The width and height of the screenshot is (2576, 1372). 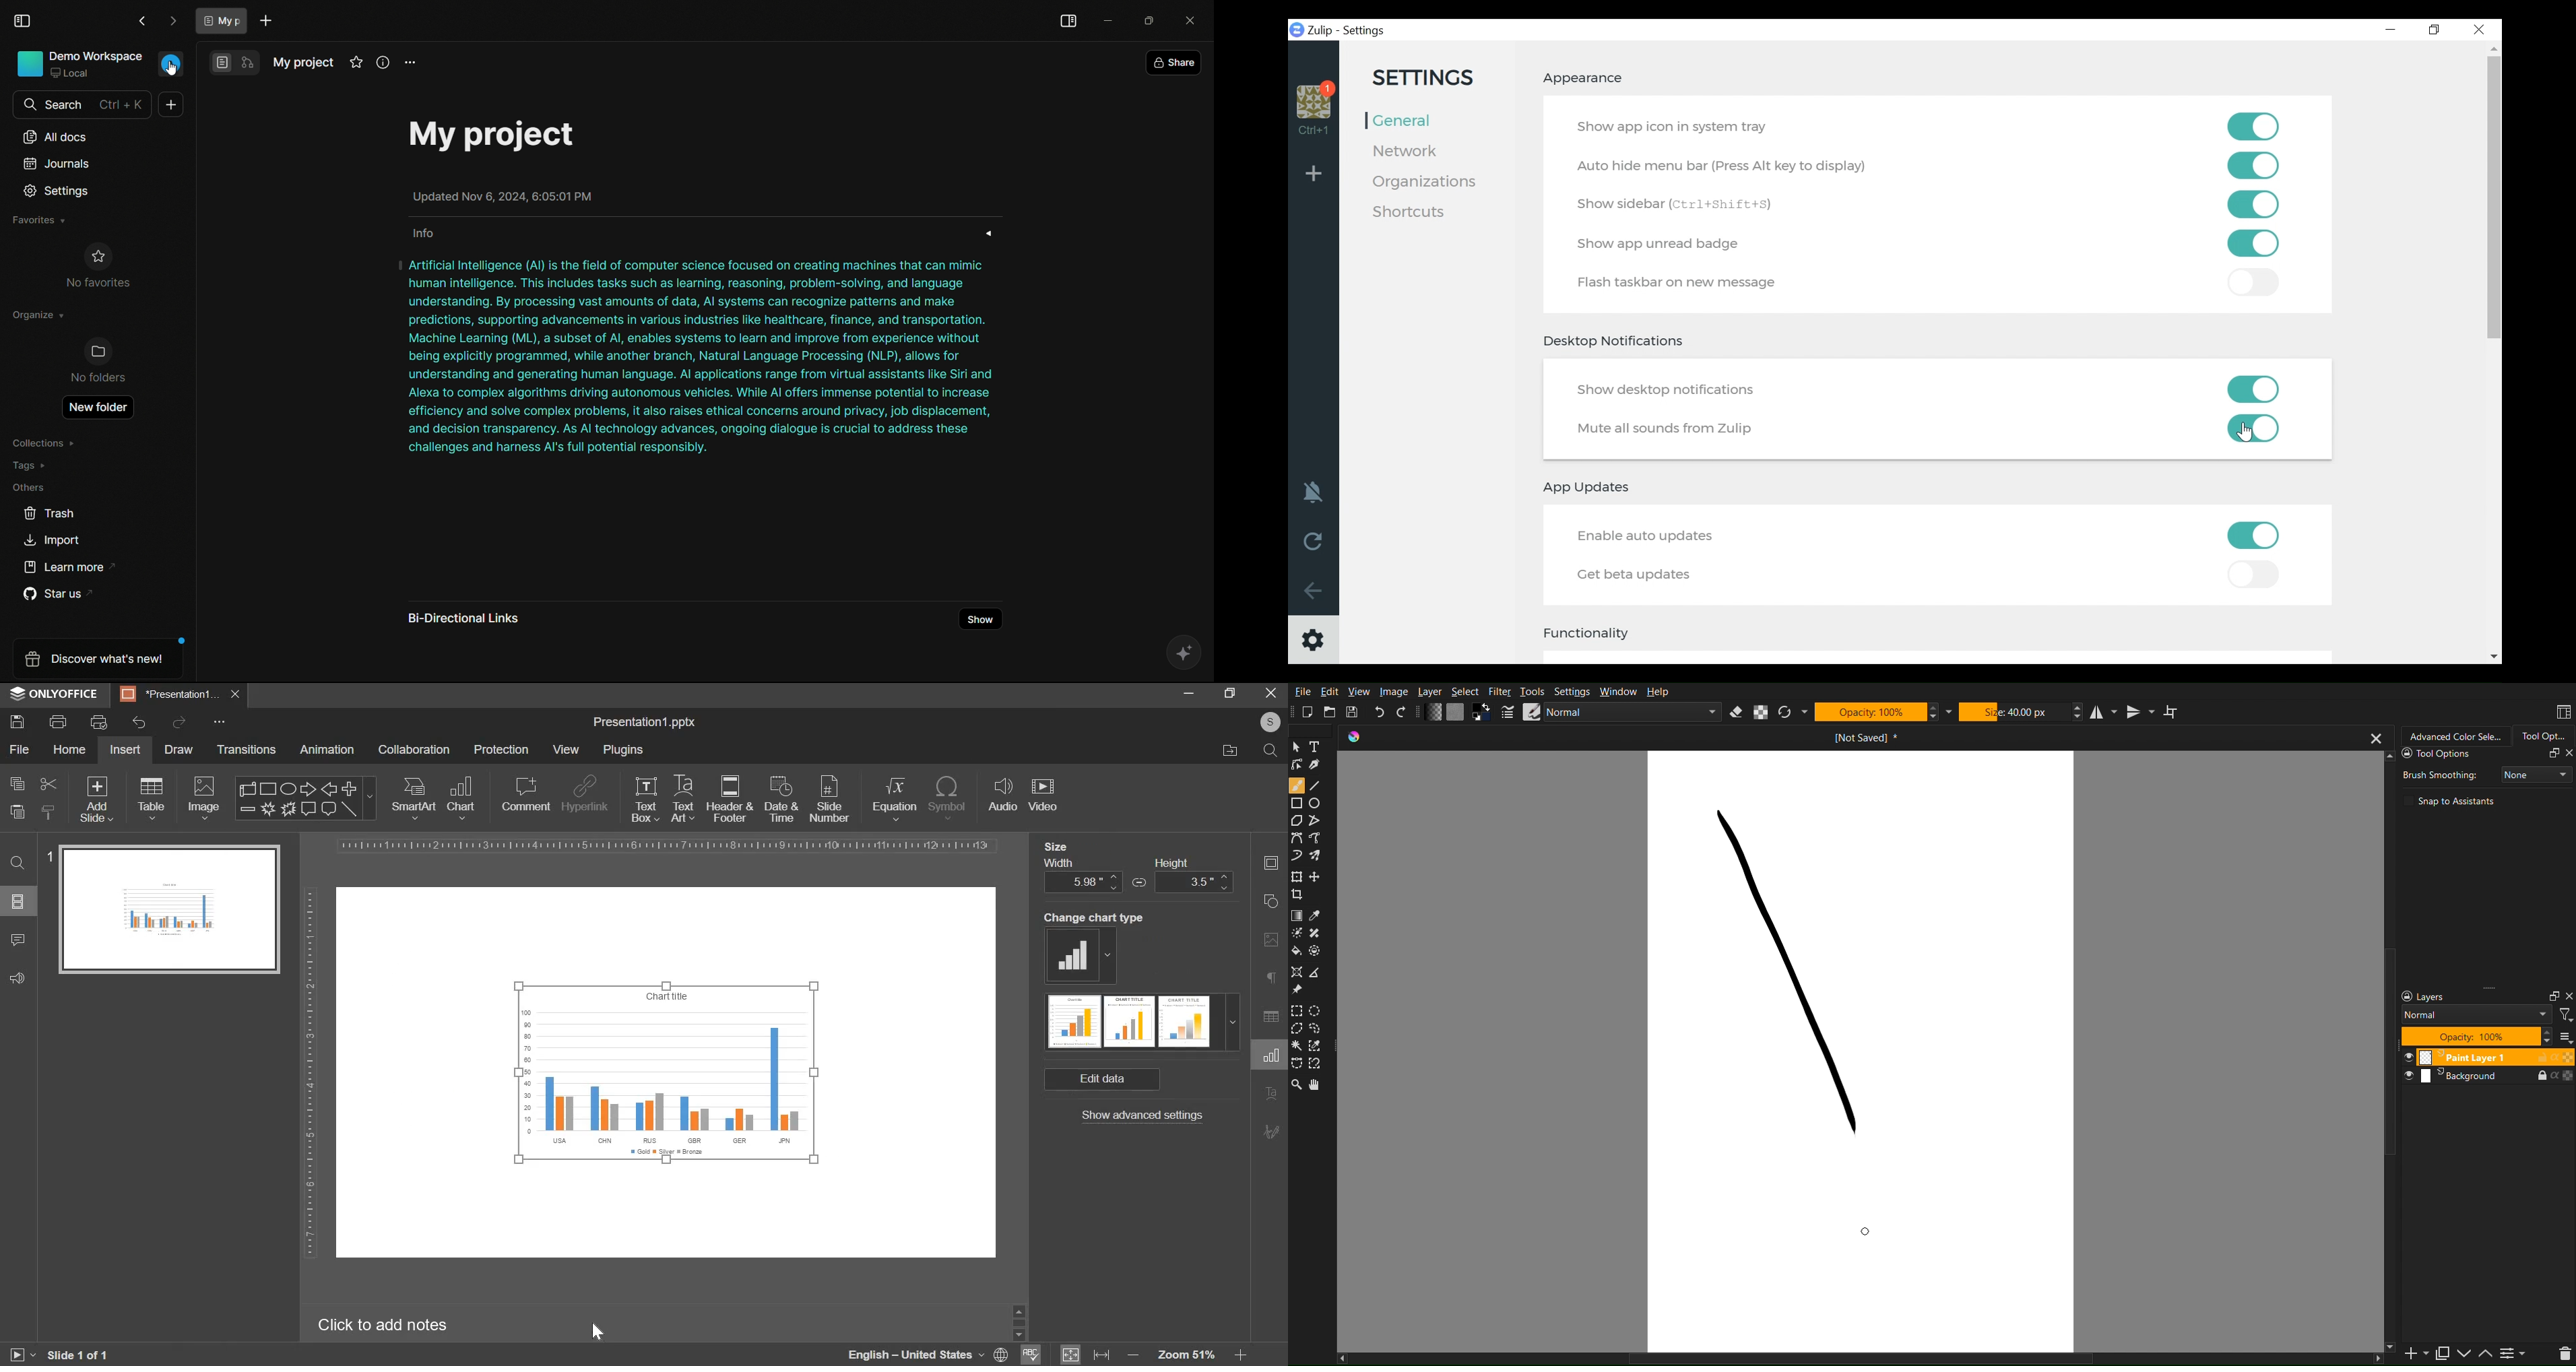 What do you see at coordinates (150, 798) in the screenshot?
I see `table` at bounding box center [150, 798].